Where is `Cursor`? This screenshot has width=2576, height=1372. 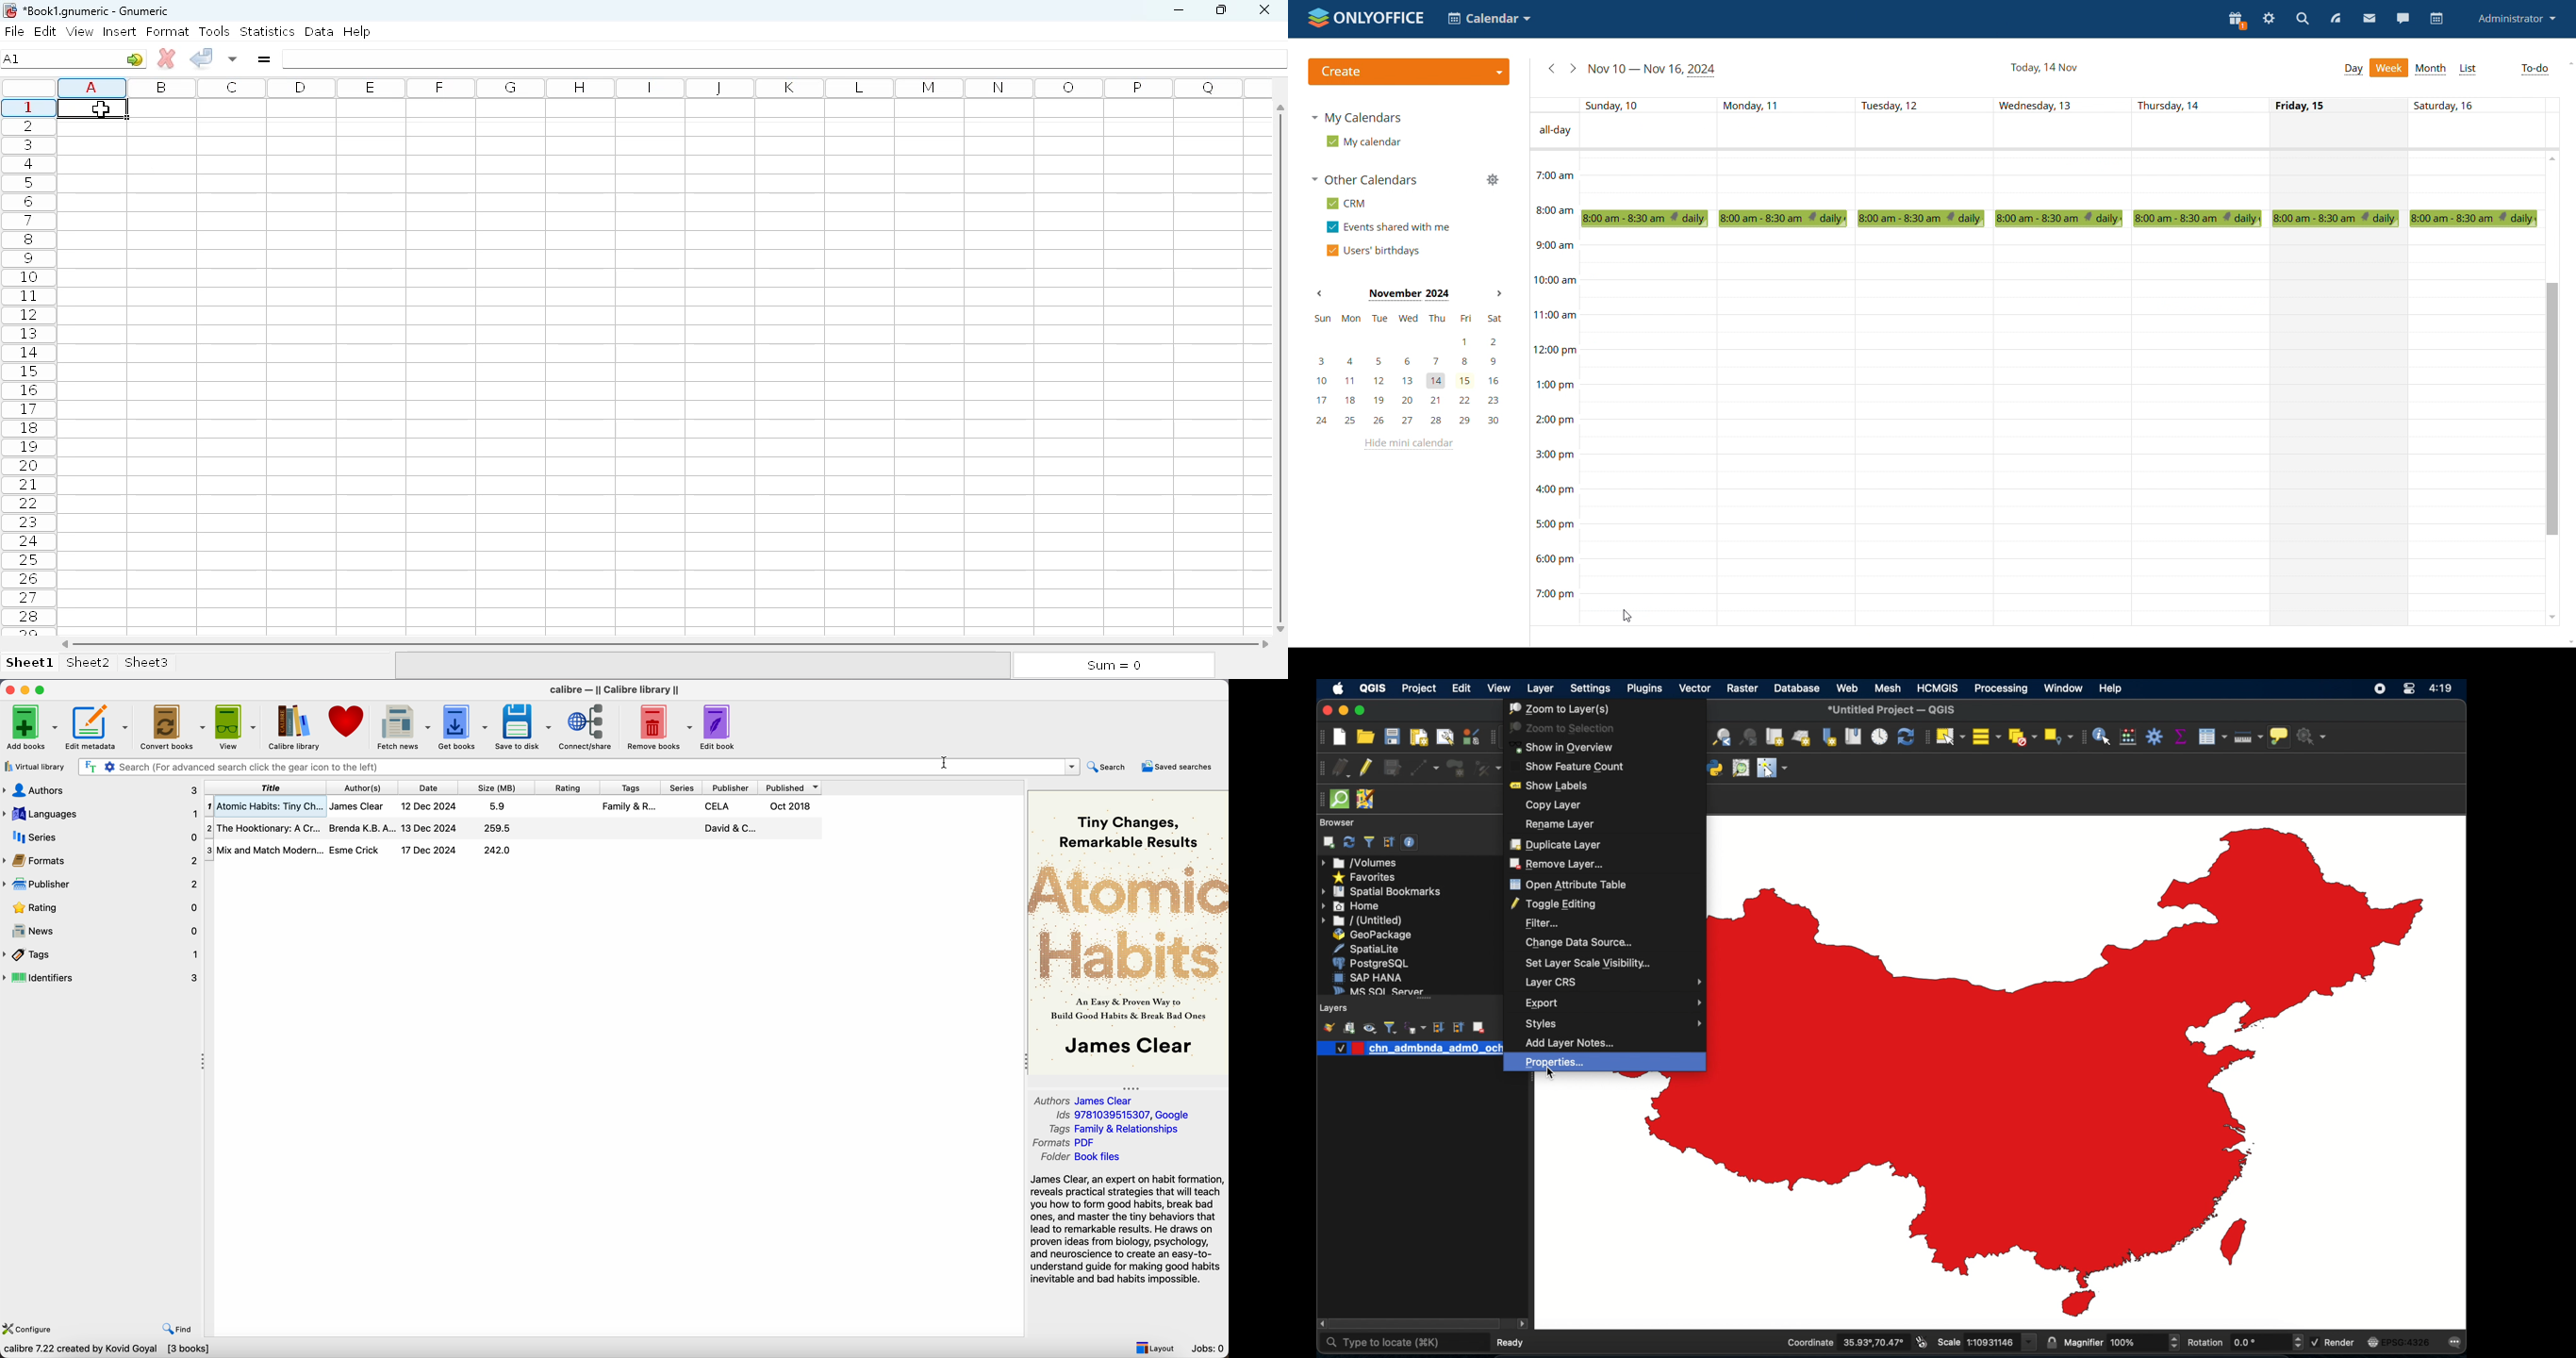
Cursor is located at coordinates (101, 108).